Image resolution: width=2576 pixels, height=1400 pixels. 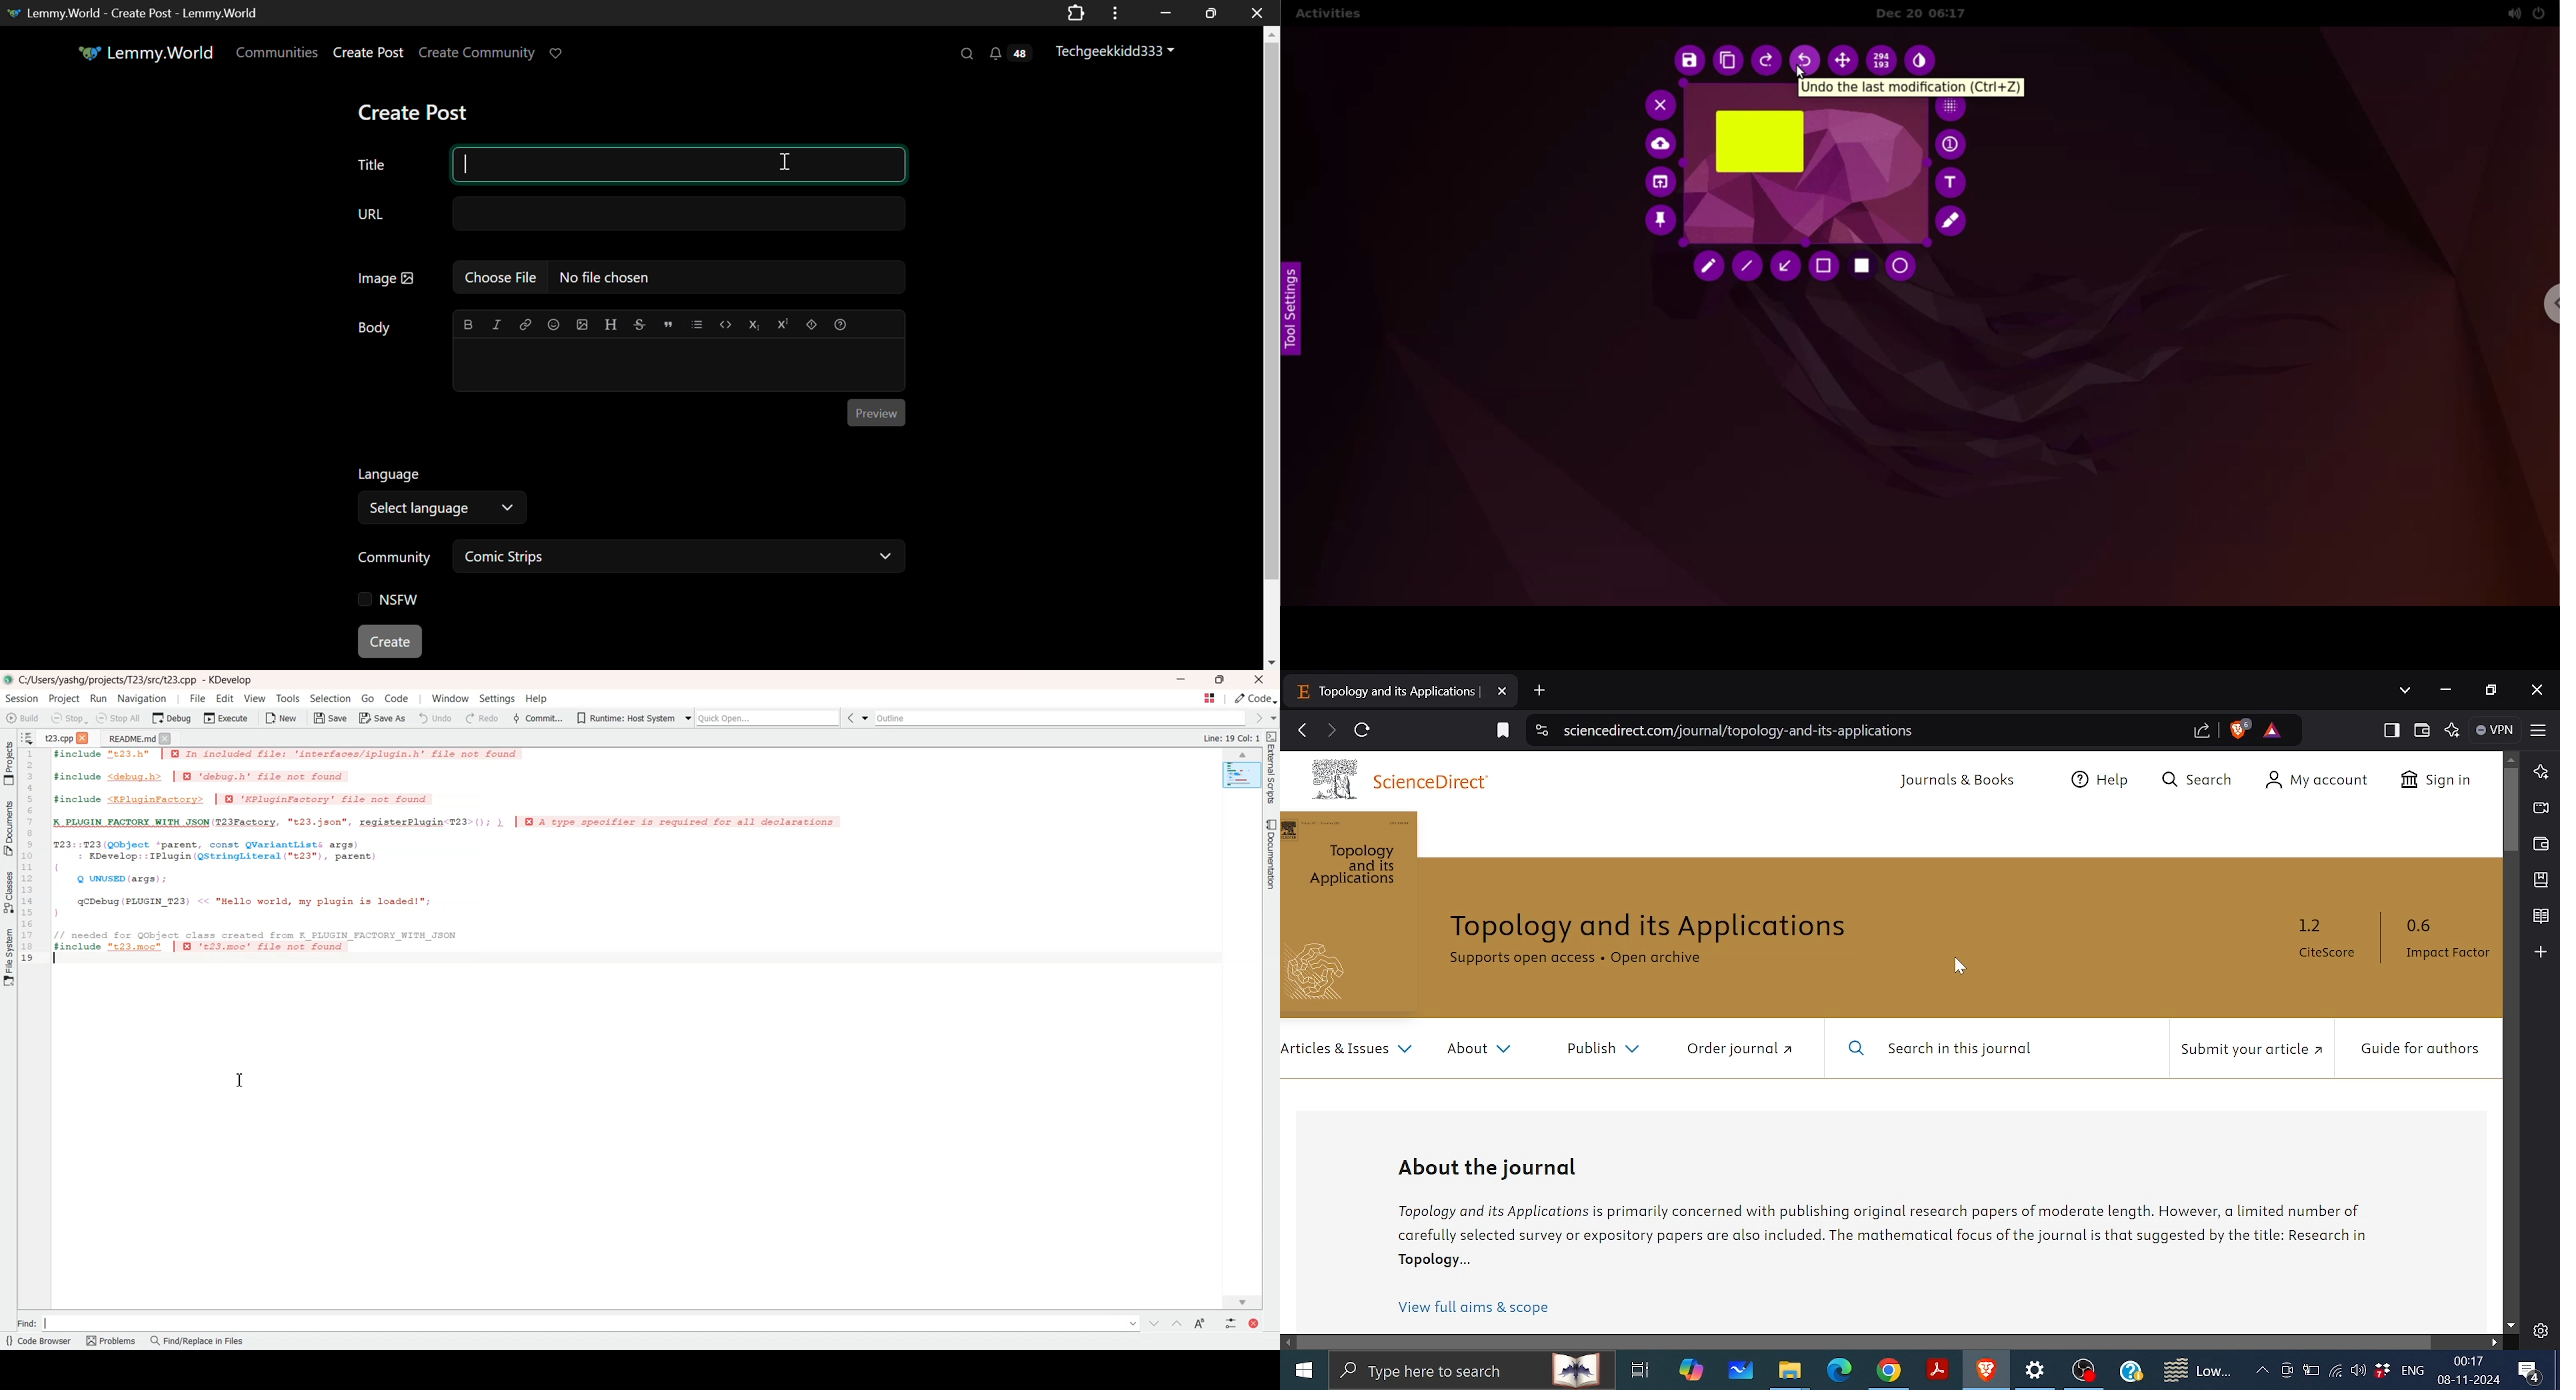 I want to click on italic, so click(x=495, y=325).